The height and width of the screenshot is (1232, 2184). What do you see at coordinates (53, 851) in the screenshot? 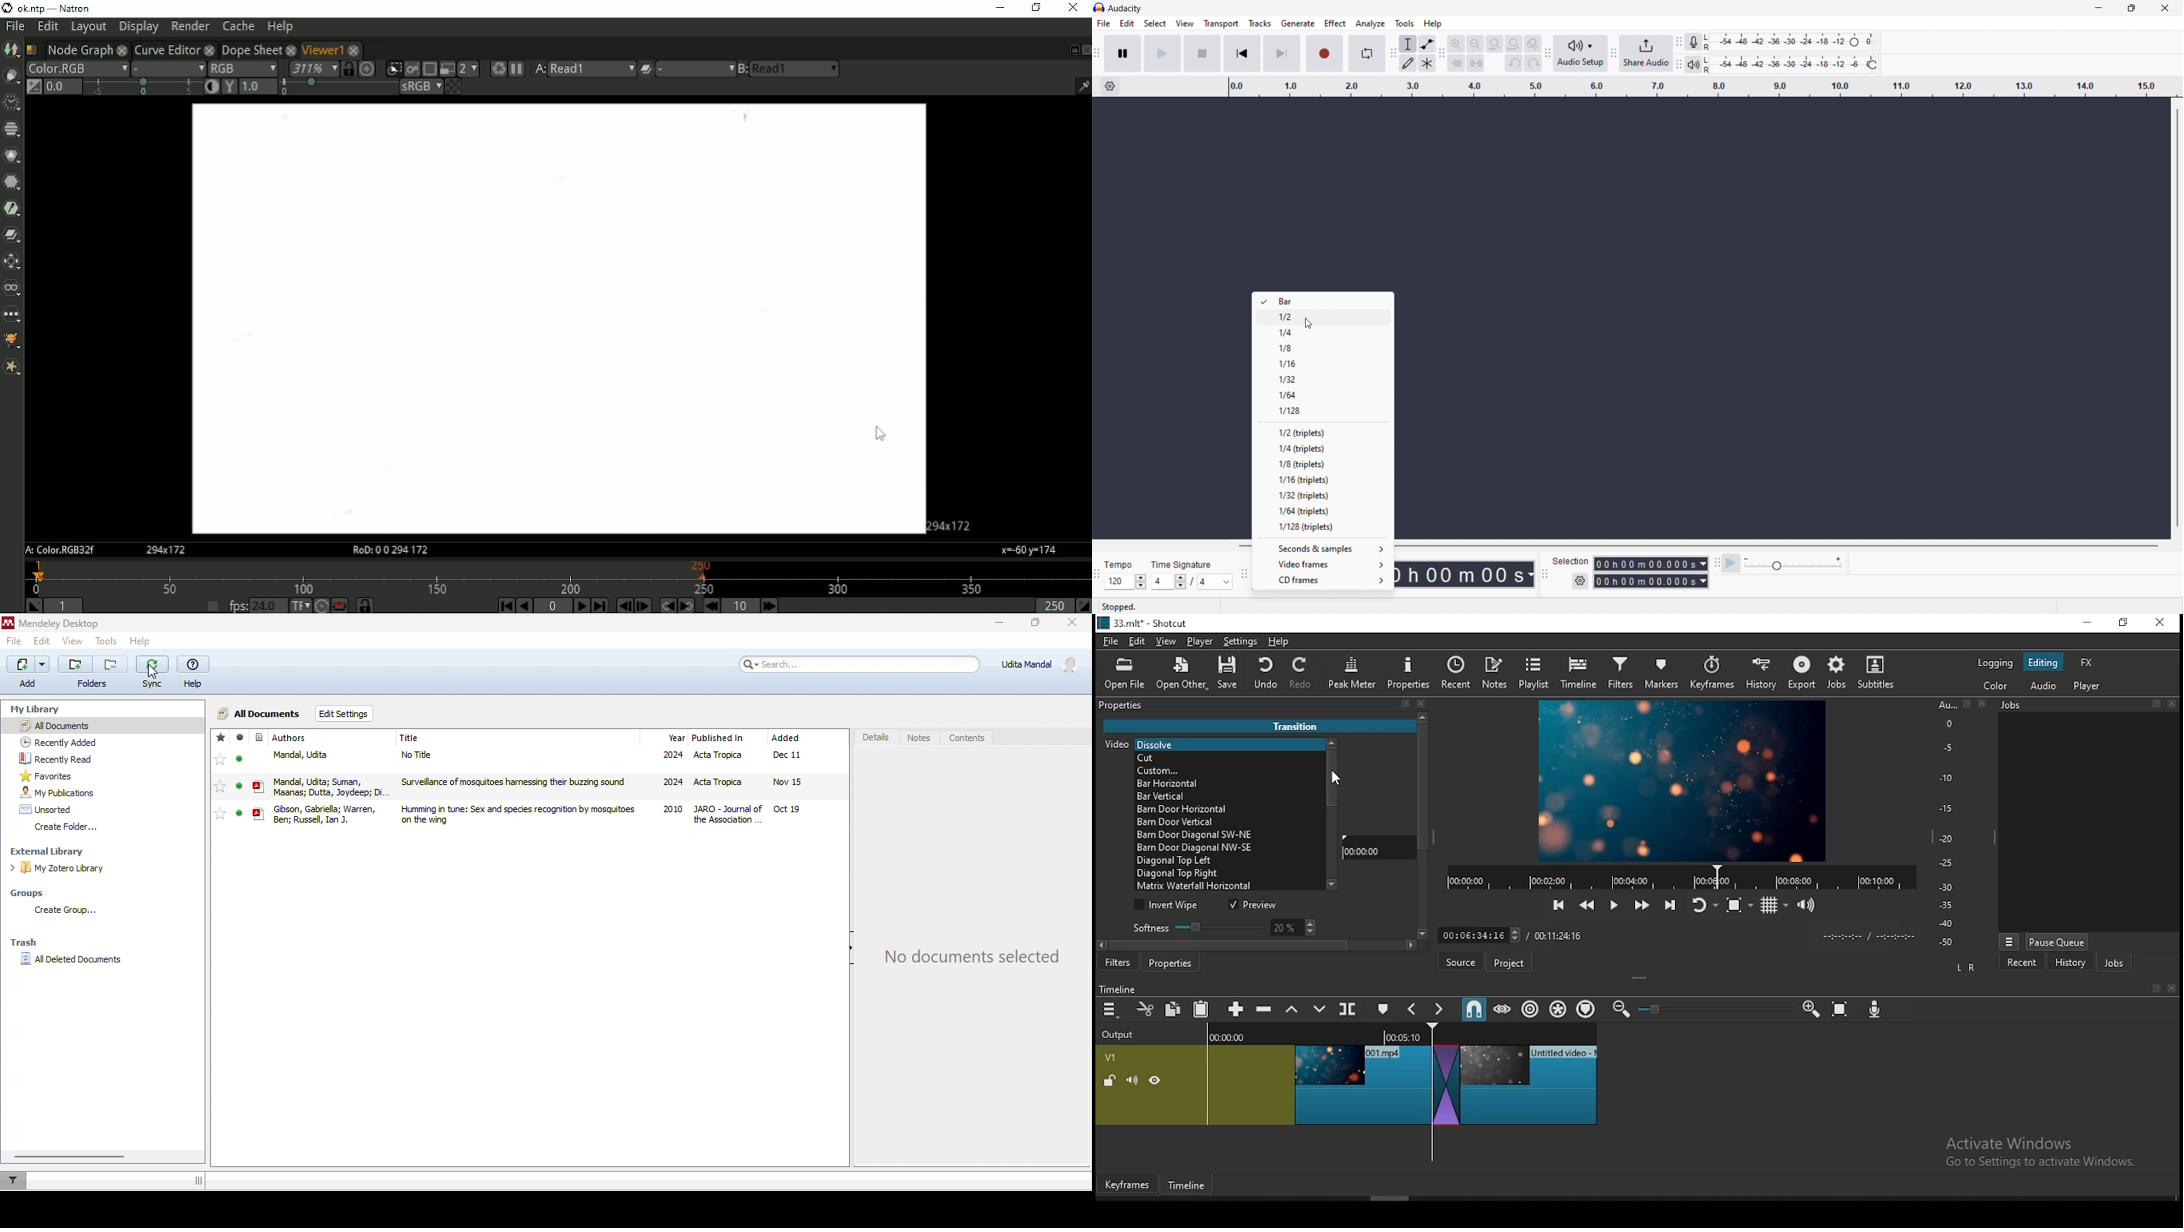
I see `external library` at bounding box center [53, 851].